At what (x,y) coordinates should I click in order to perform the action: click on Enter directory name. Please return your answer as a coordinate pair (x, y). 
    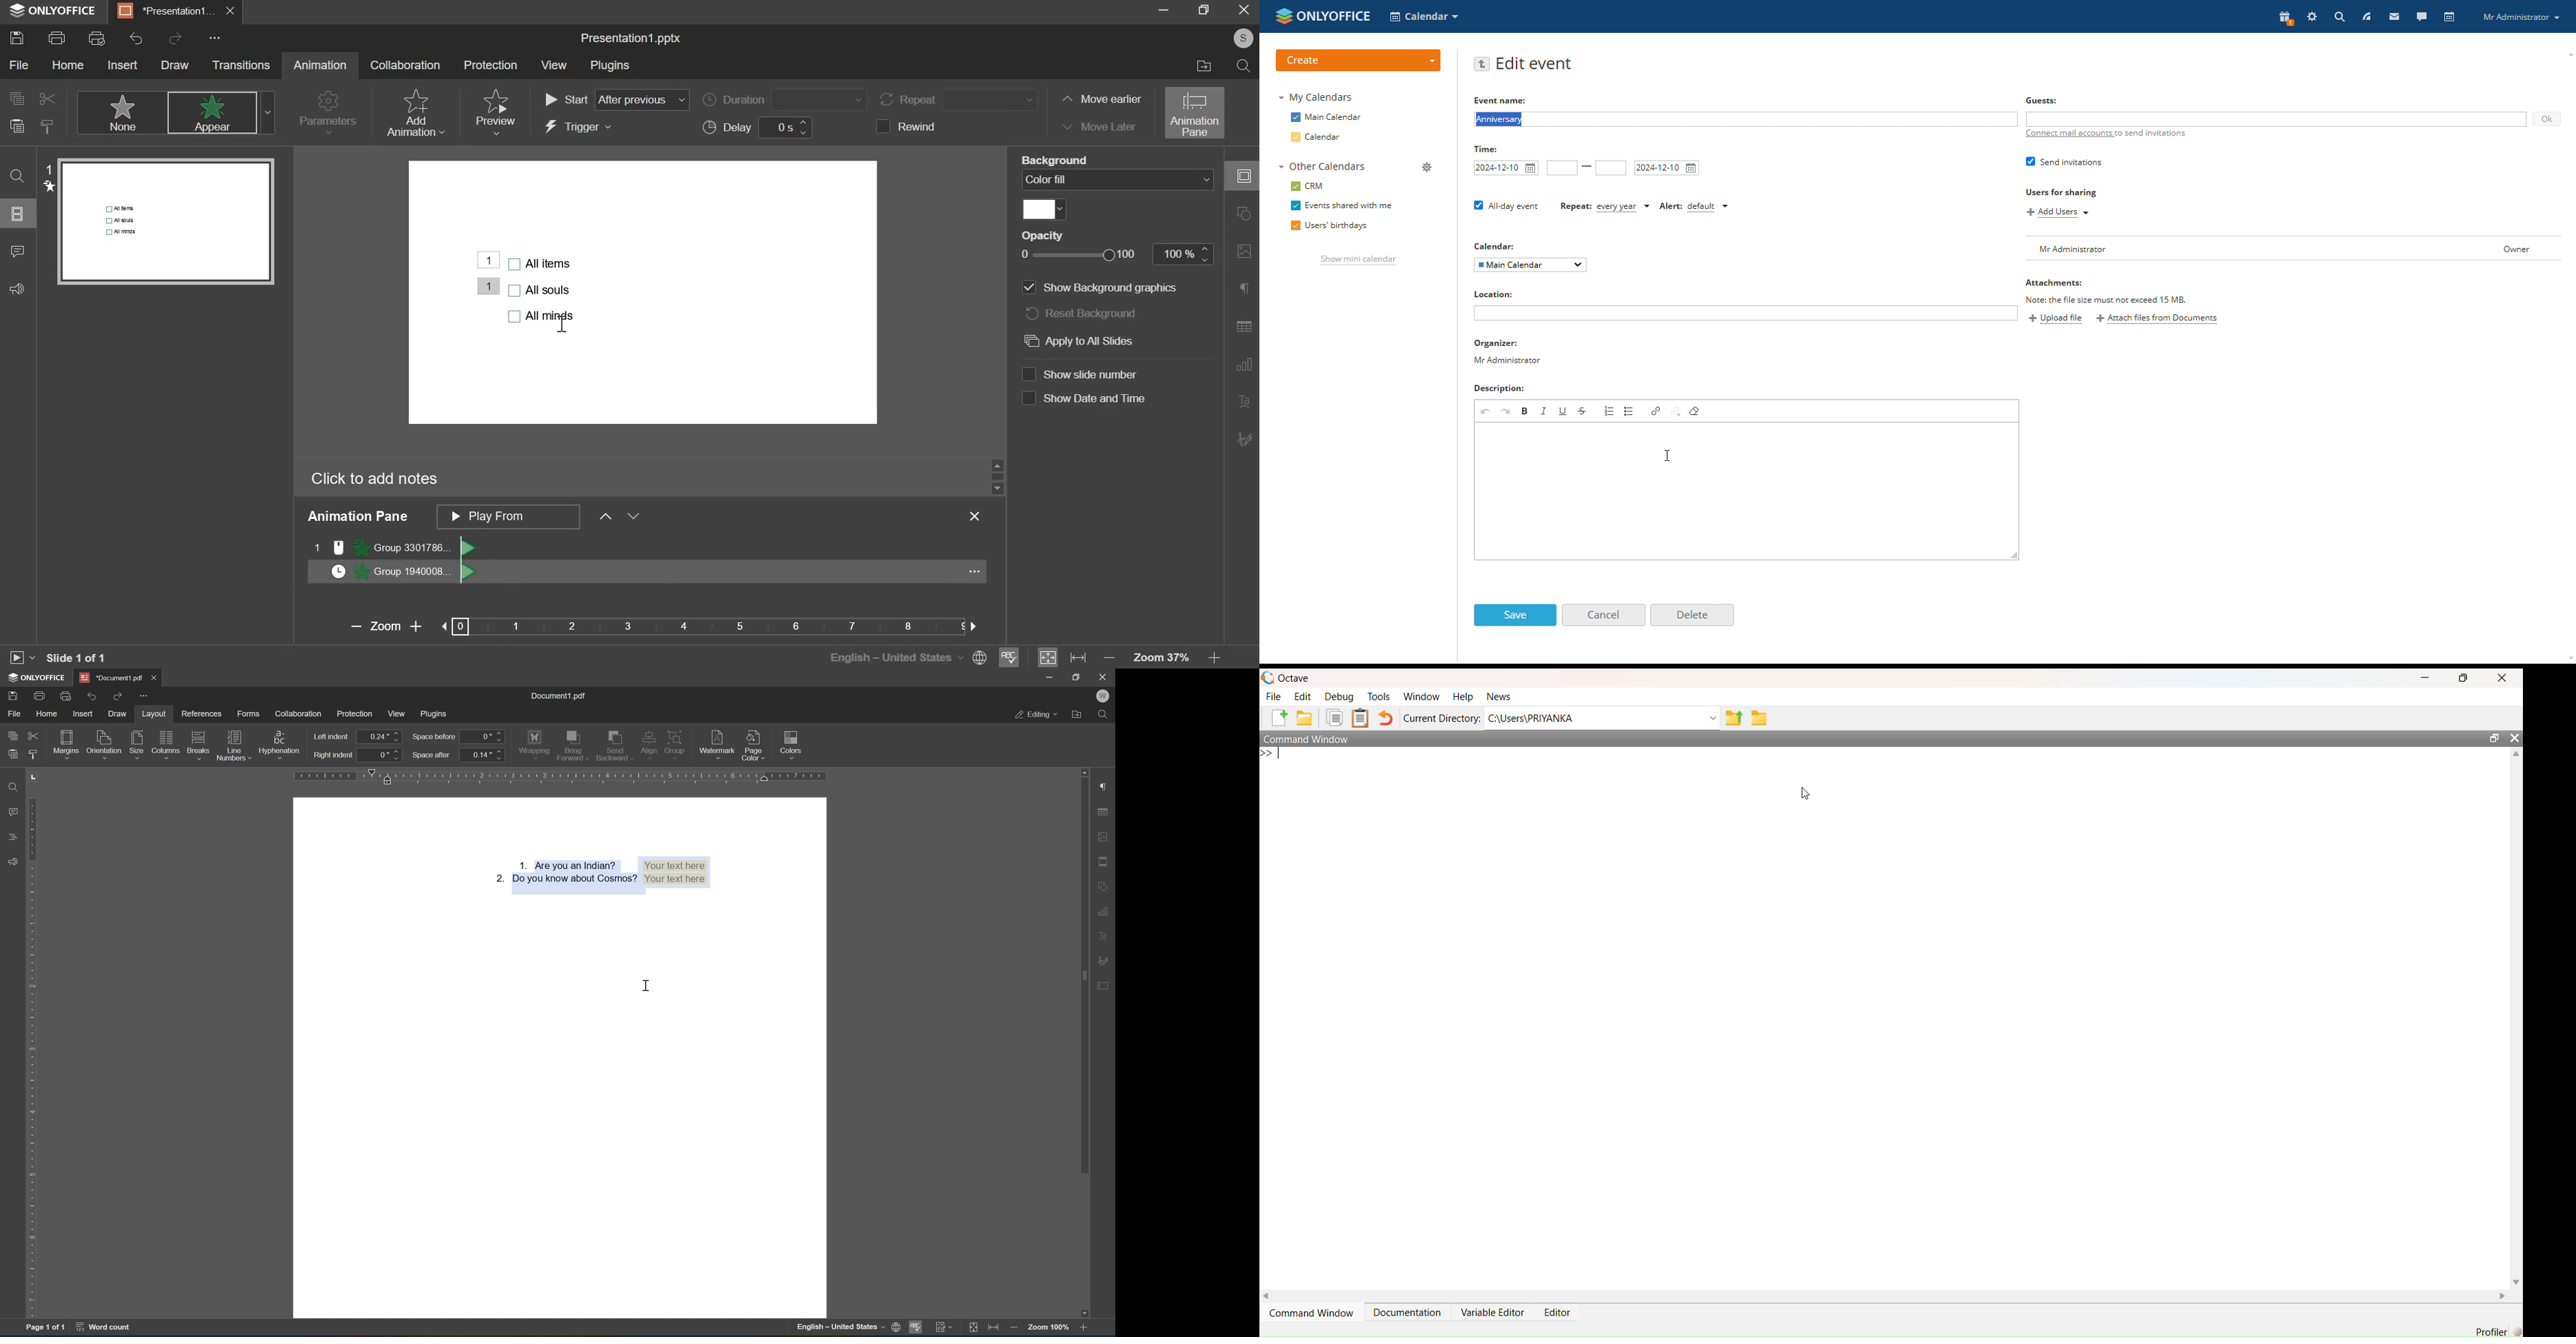
    Looking at the image, I should click on (1713, 718).